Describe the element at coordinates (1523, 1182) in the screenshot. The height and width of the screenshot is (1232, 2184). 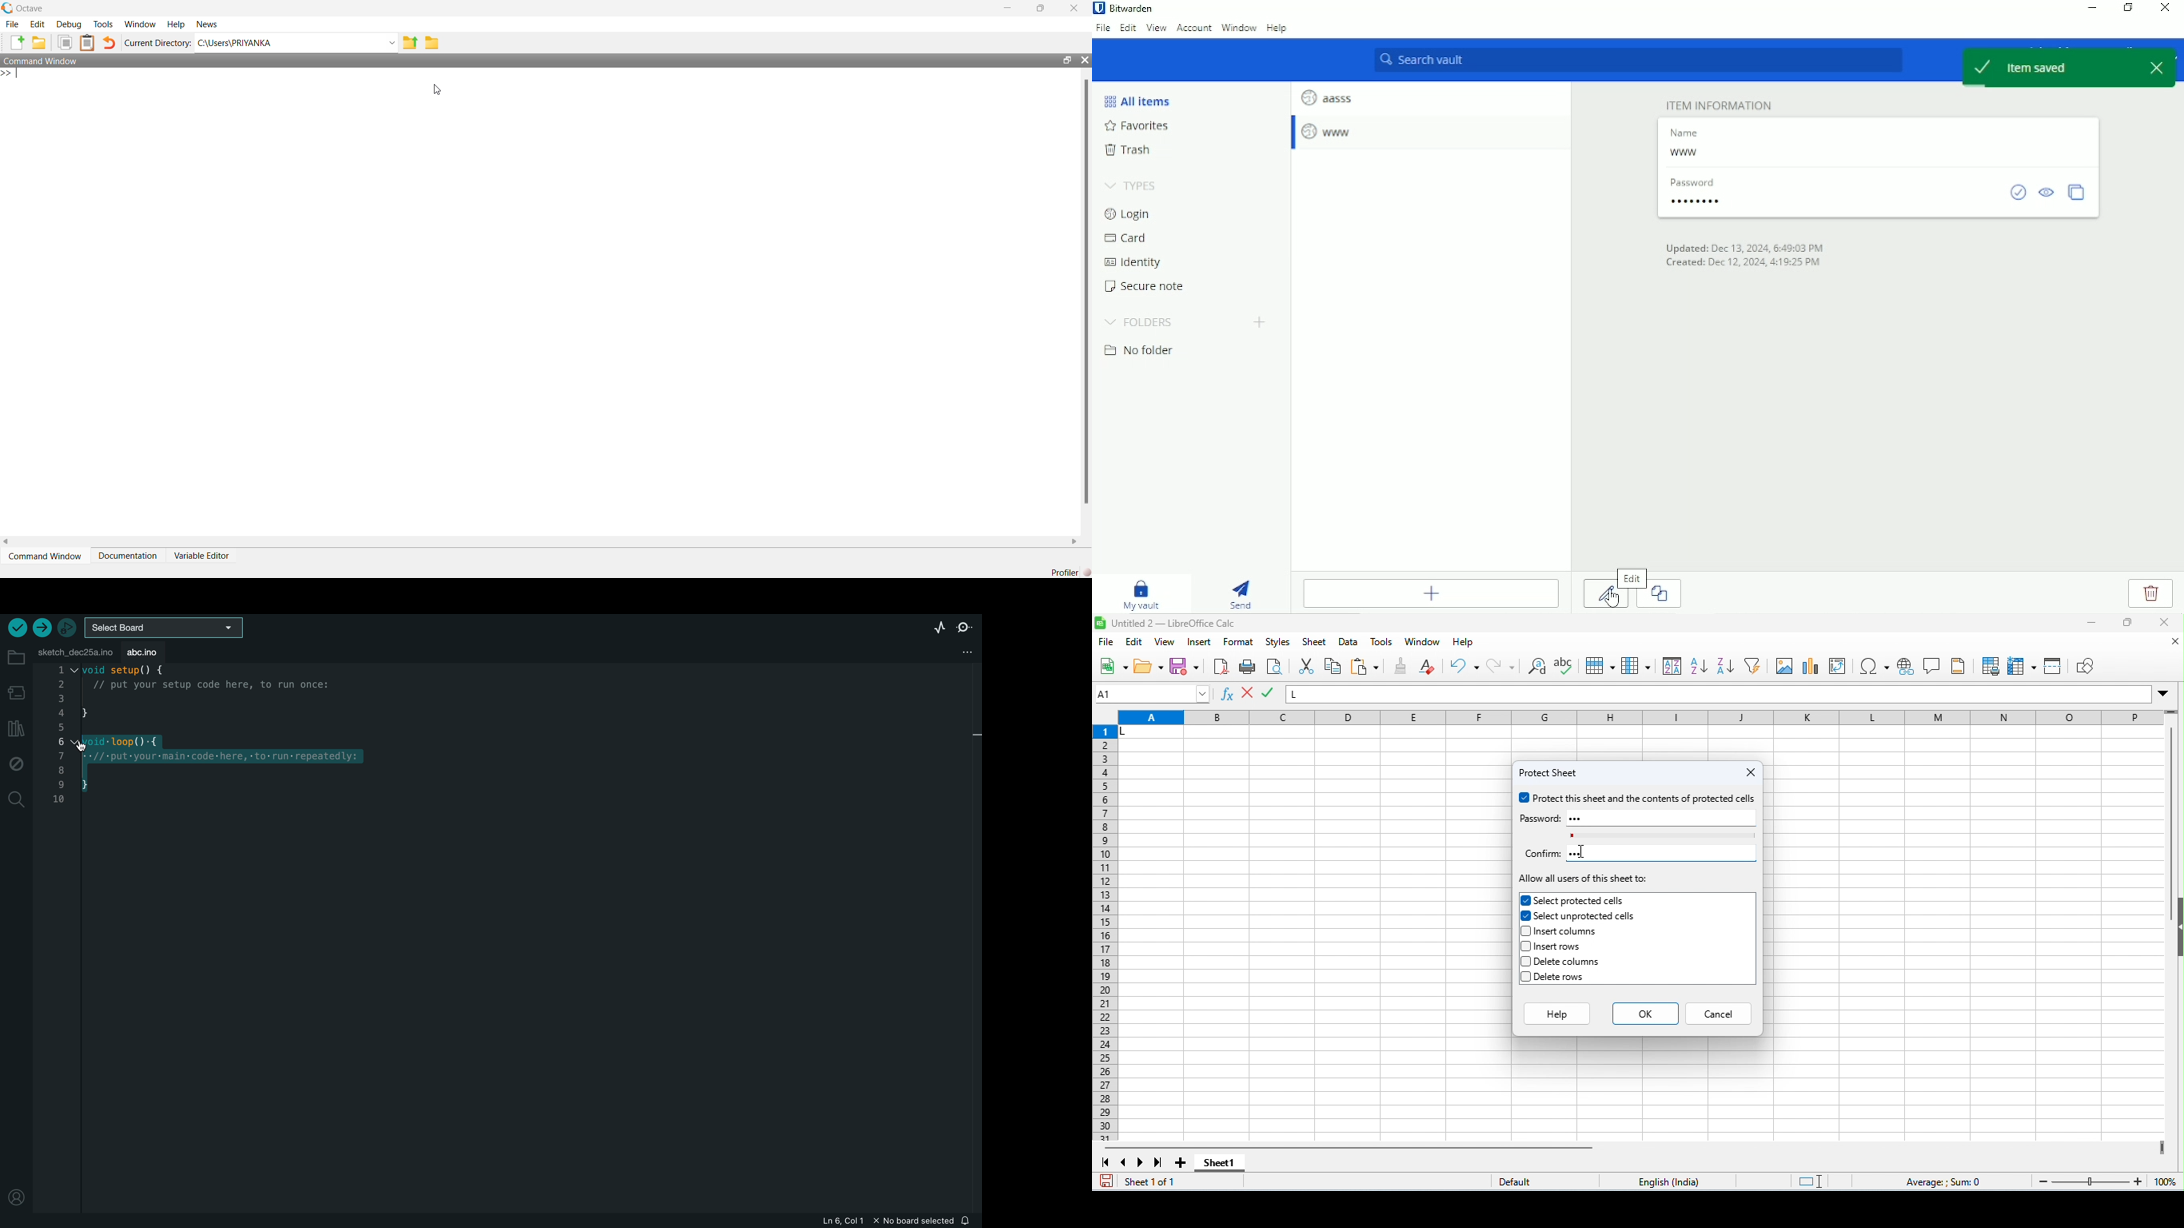
I see `default` at that location.